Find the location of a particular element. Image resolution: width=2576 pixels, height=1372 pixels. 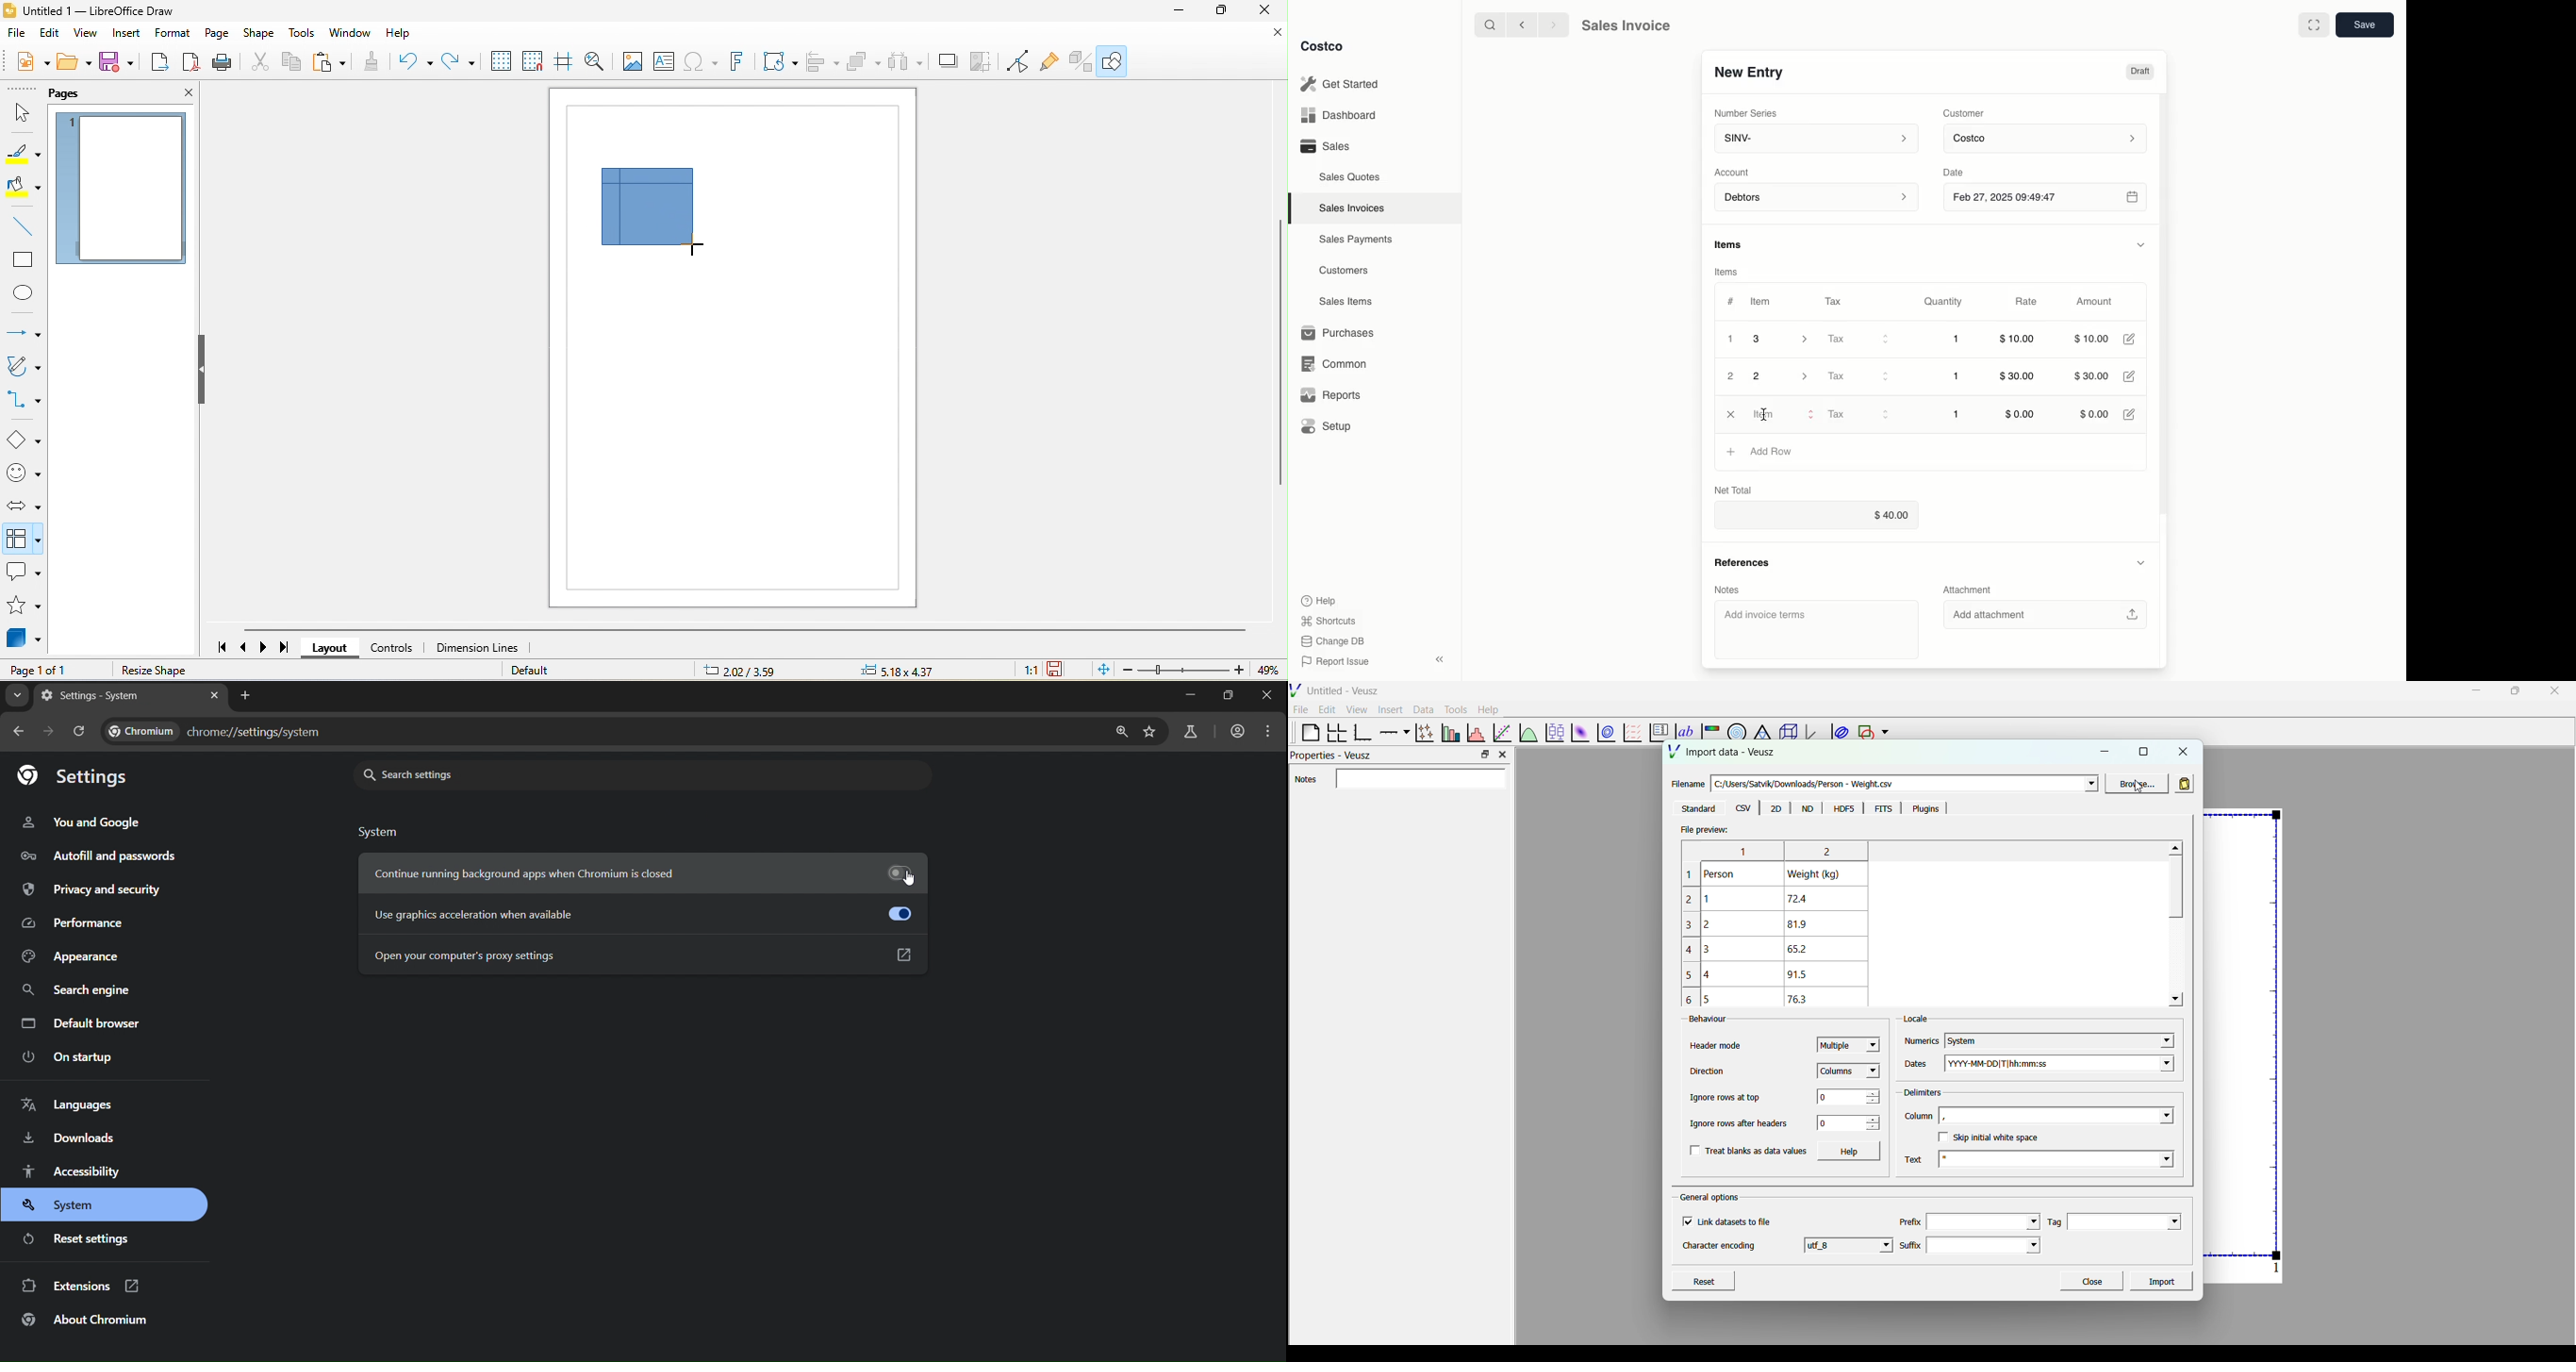

select is located at coordinates (23, 113).